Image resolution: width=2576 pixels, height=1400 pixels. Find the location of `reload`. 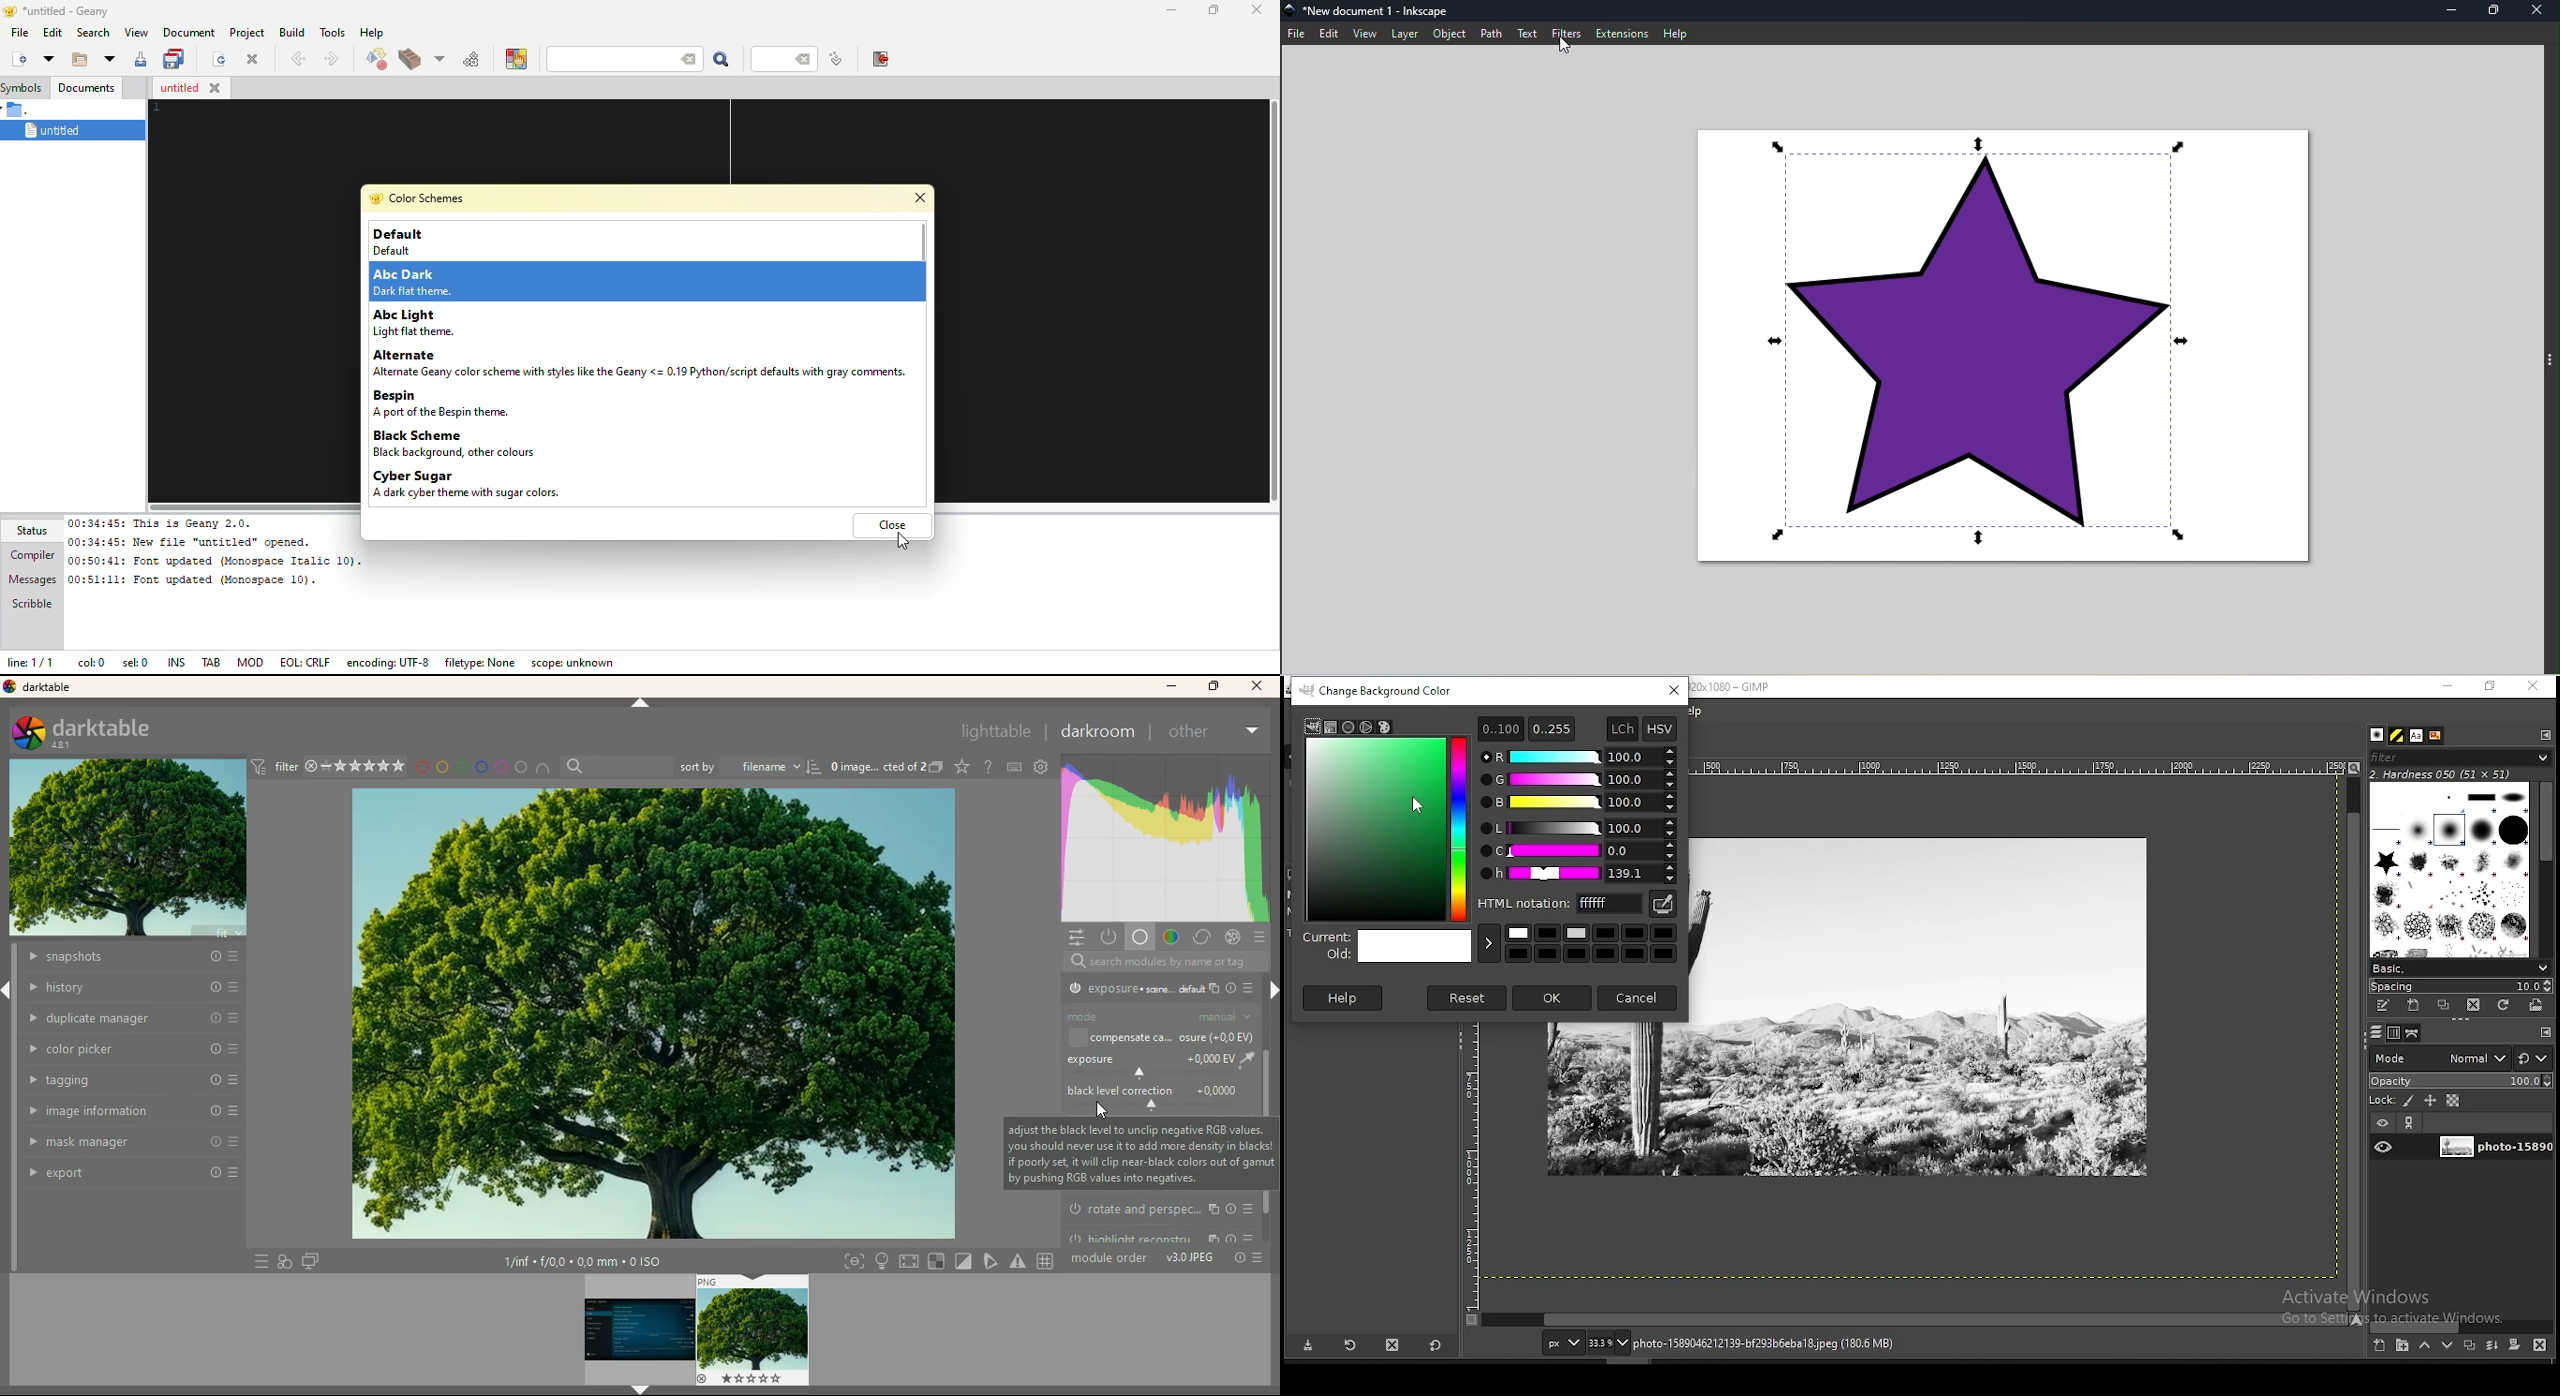

reload is located at coordinates (216, 59).